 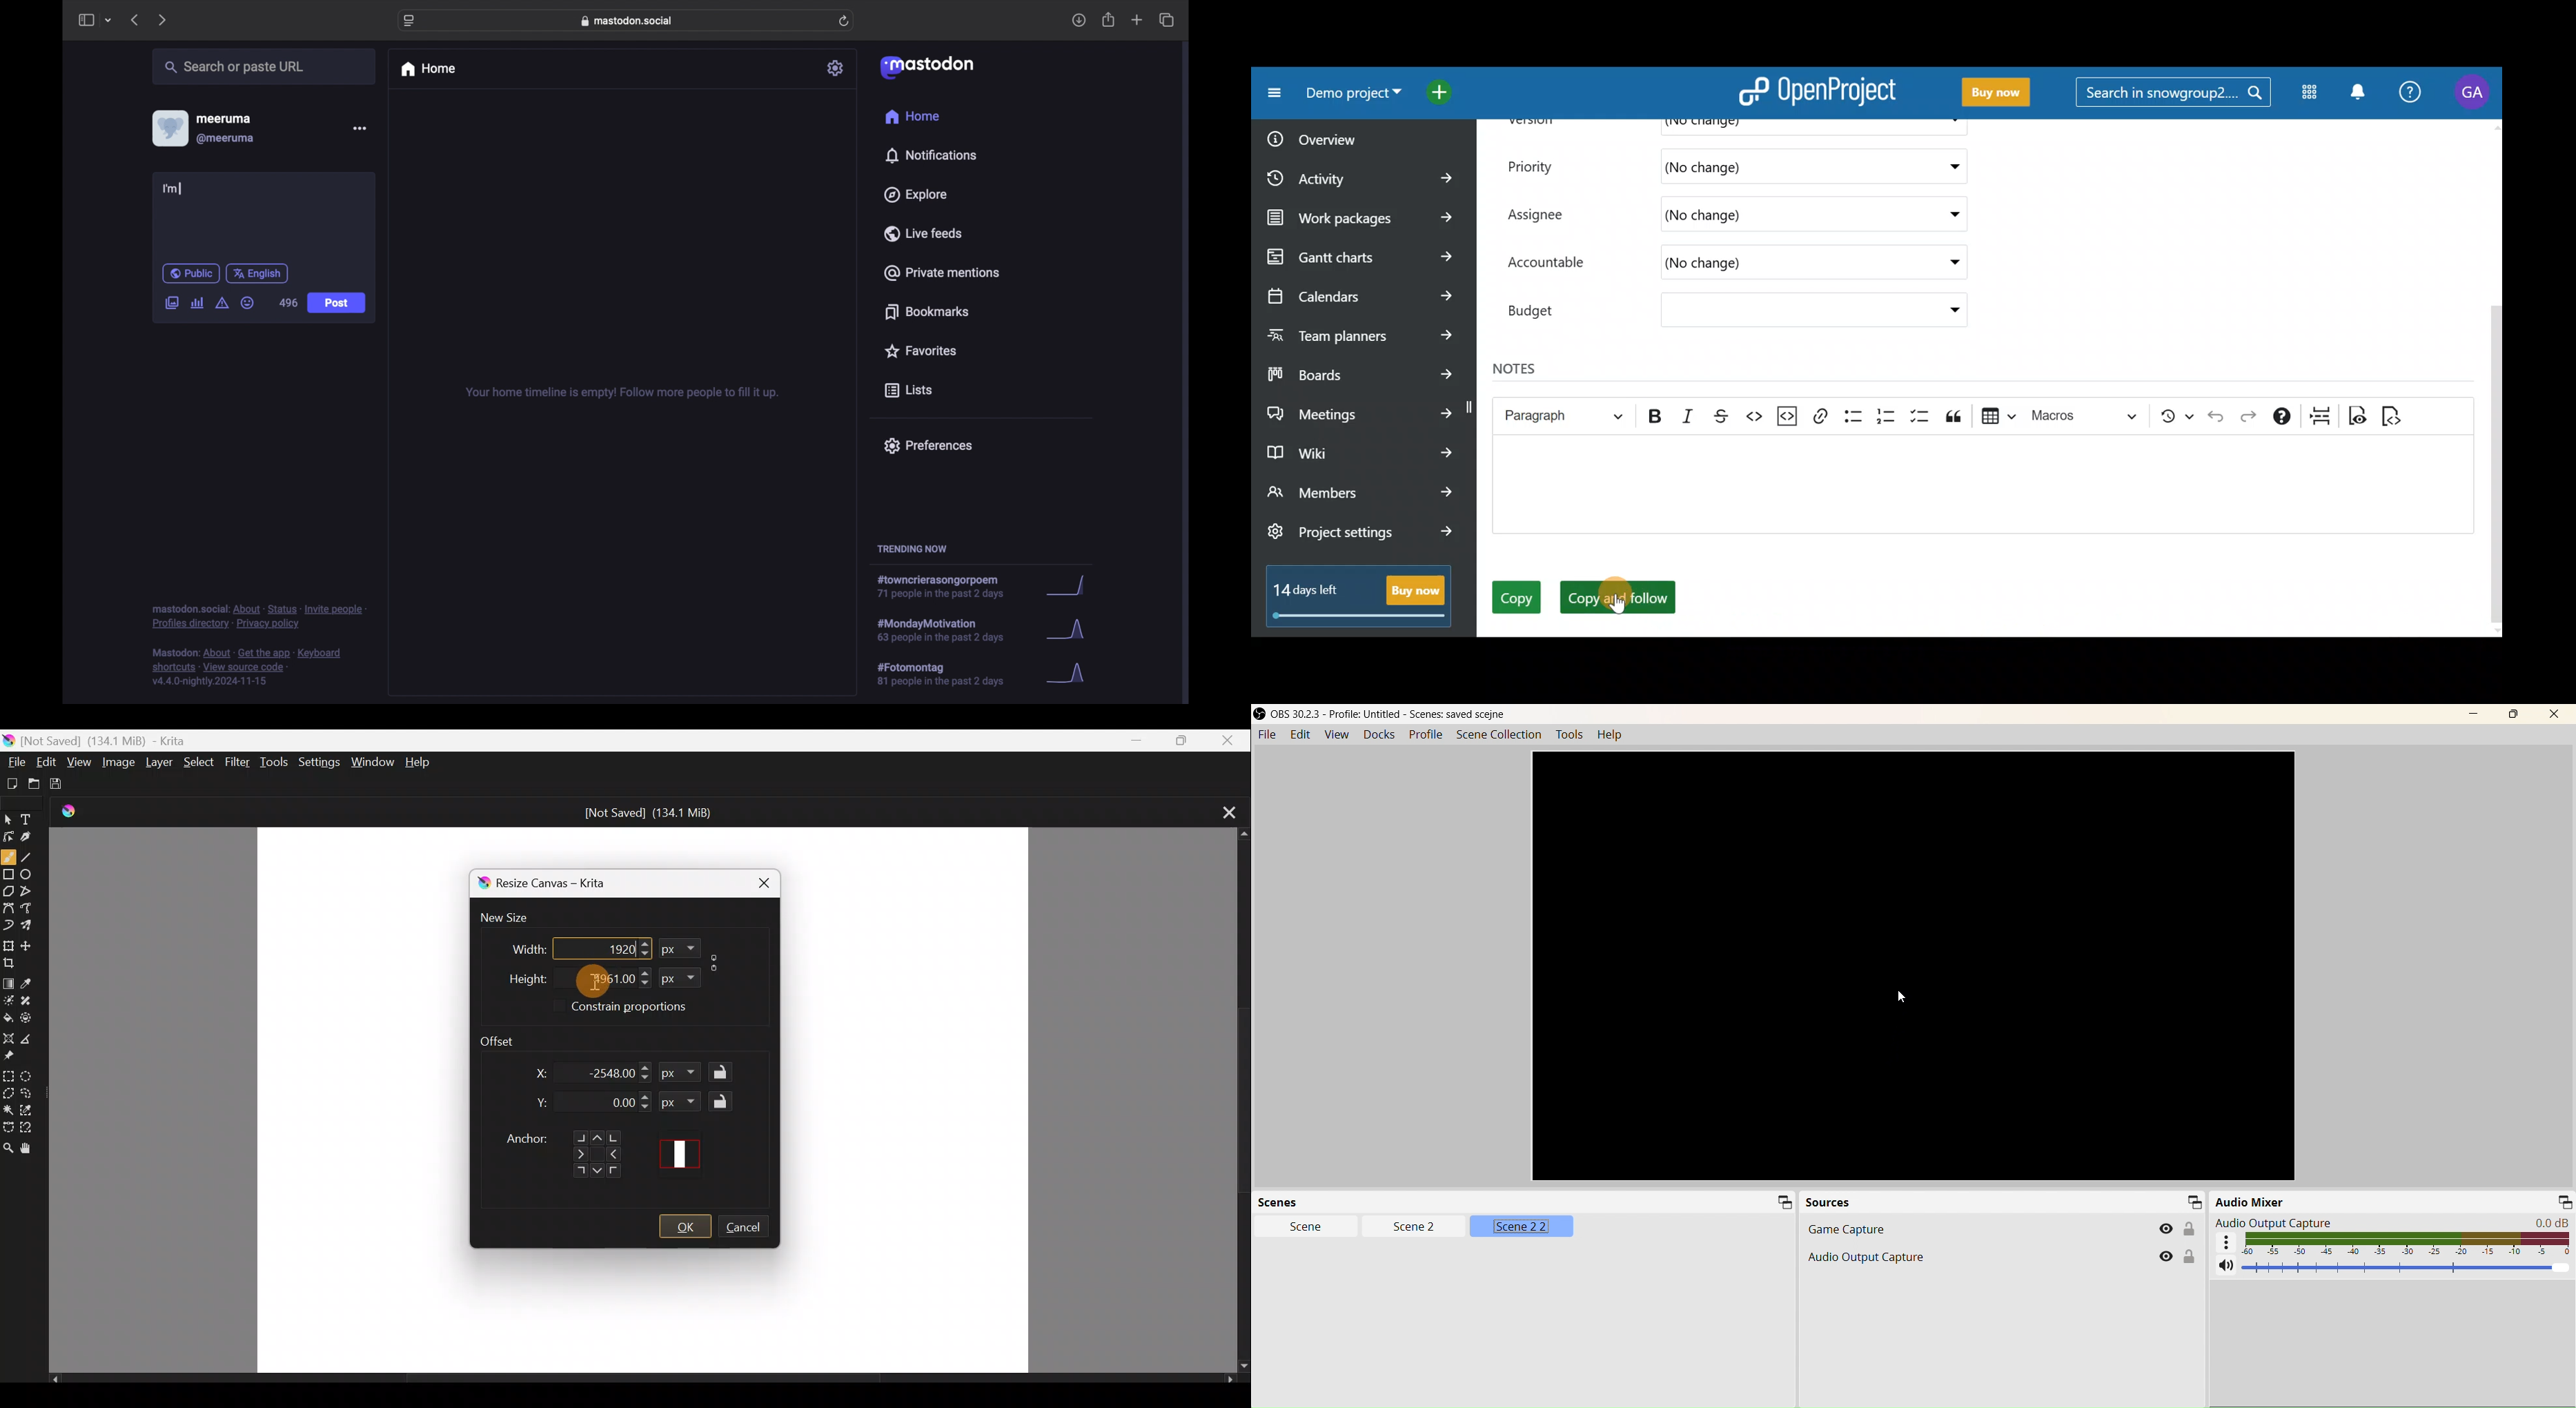 What do you see at coordinates (1818, 413) in the screenshot?
I see `Link` at bounding box center [1818, 413].